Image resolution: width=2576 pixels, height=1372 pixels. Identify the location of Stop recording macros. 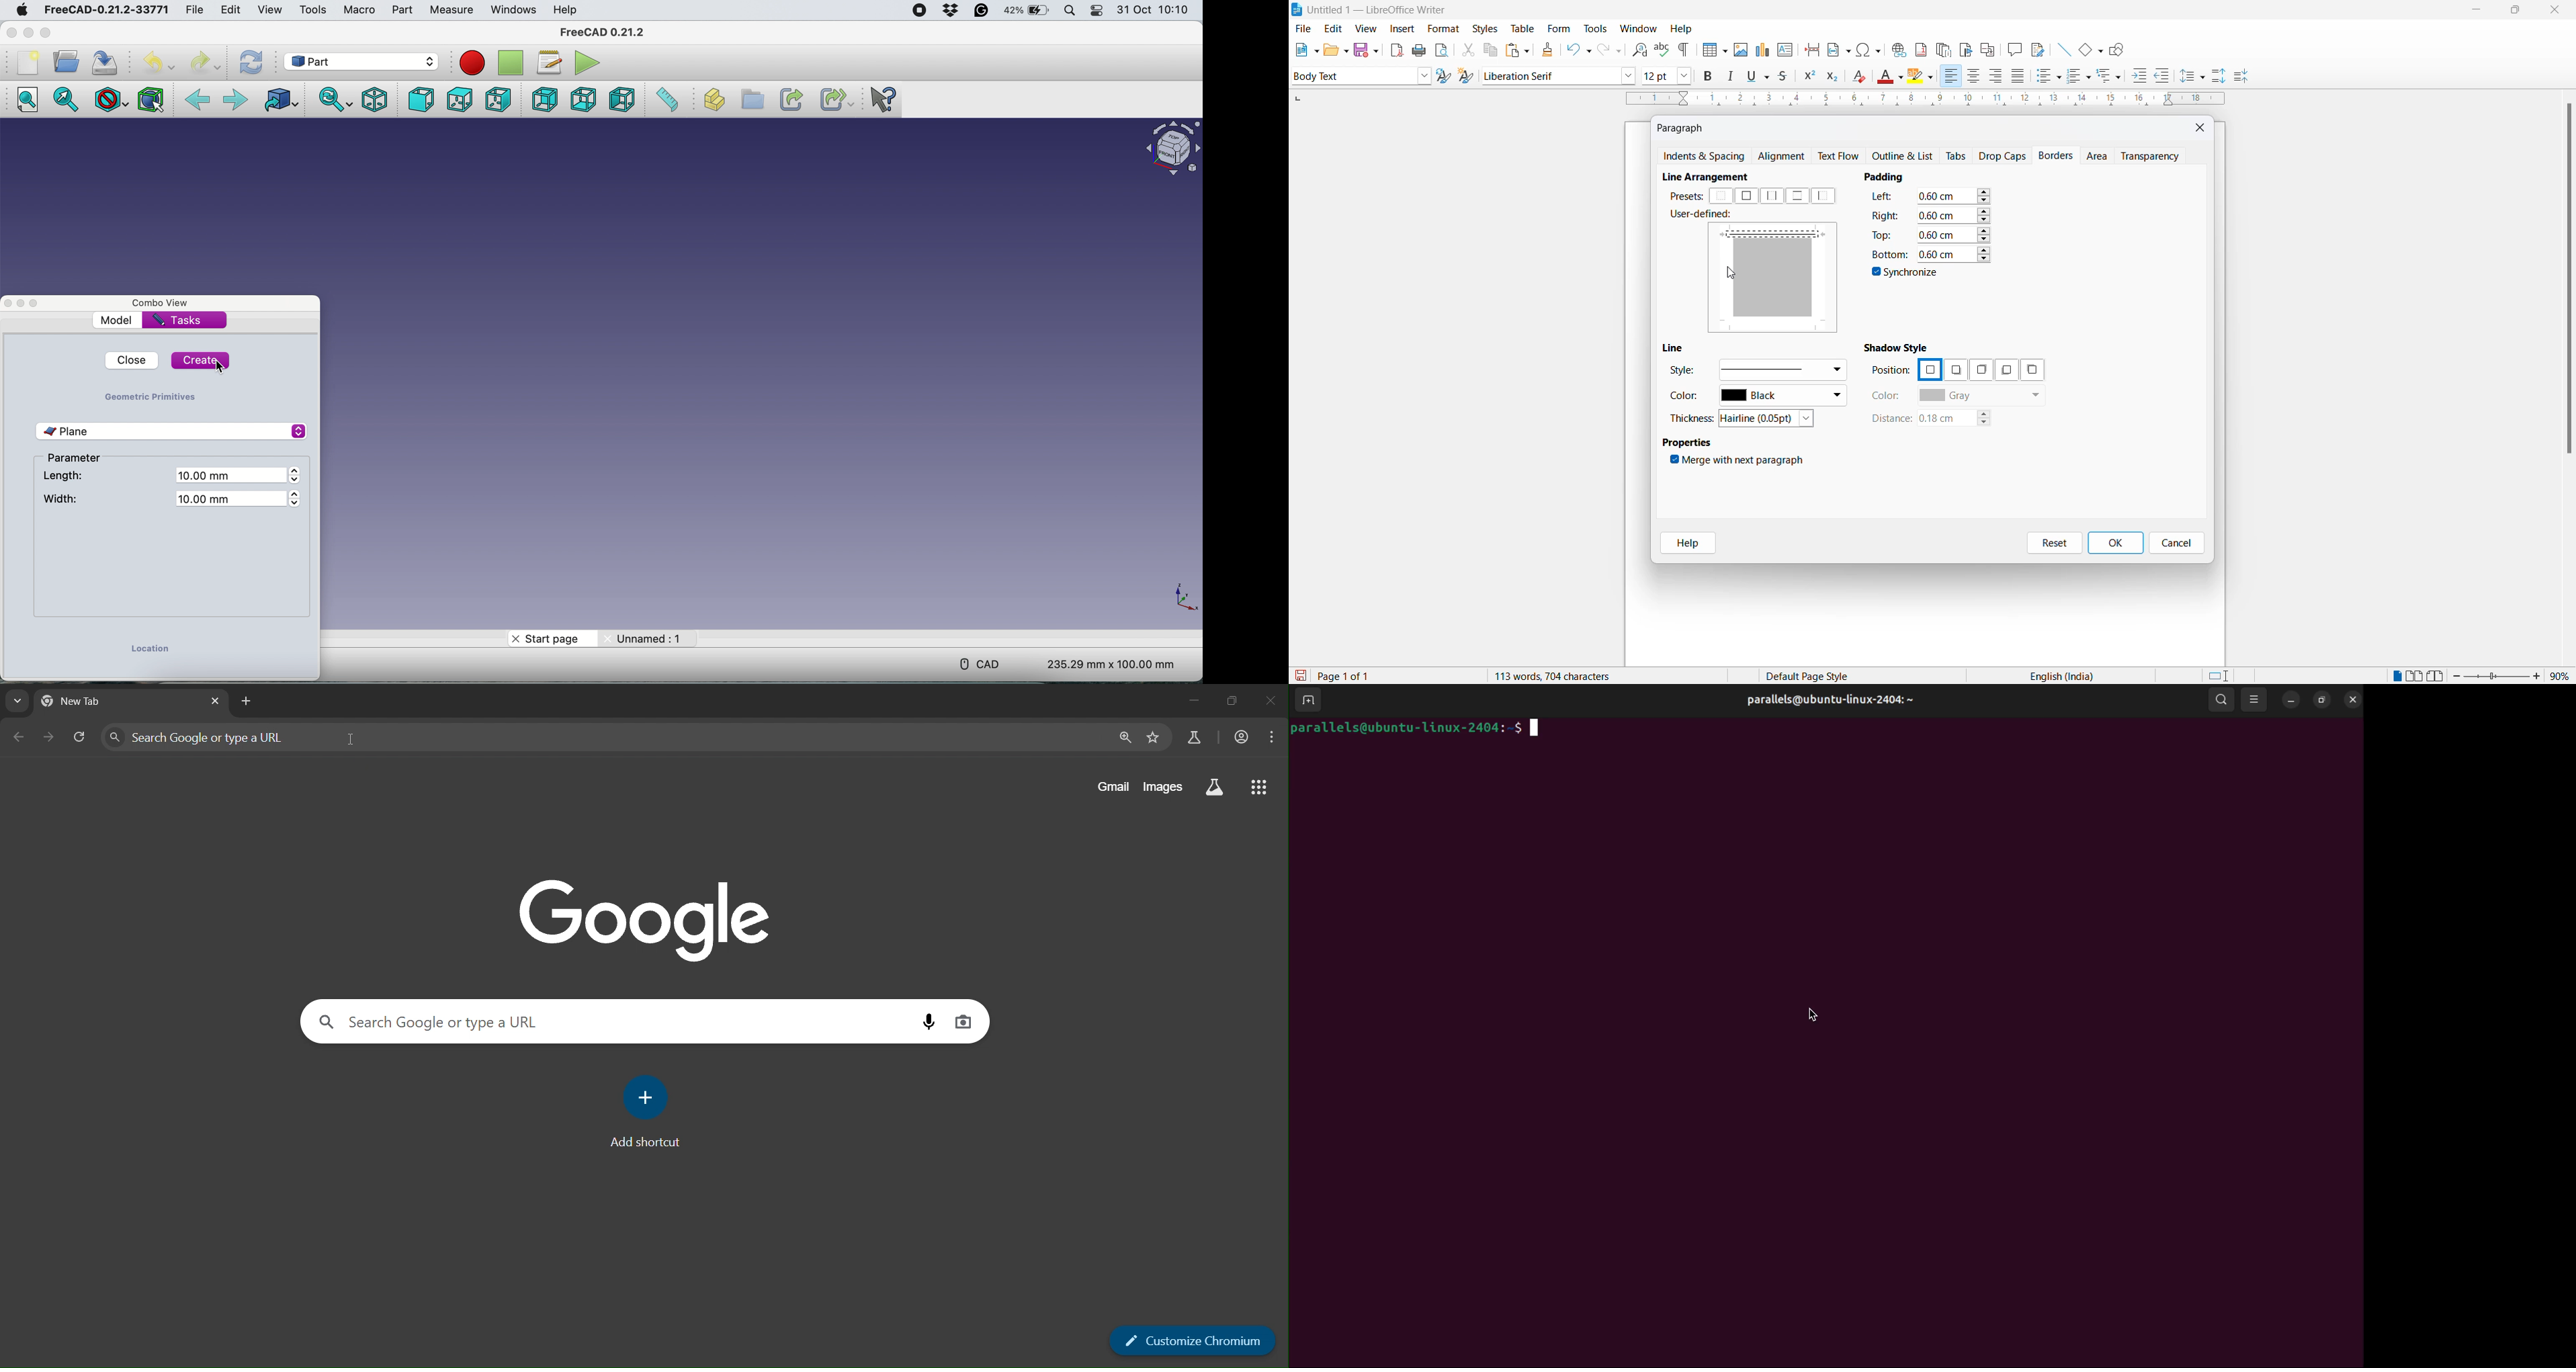
(513, 64).